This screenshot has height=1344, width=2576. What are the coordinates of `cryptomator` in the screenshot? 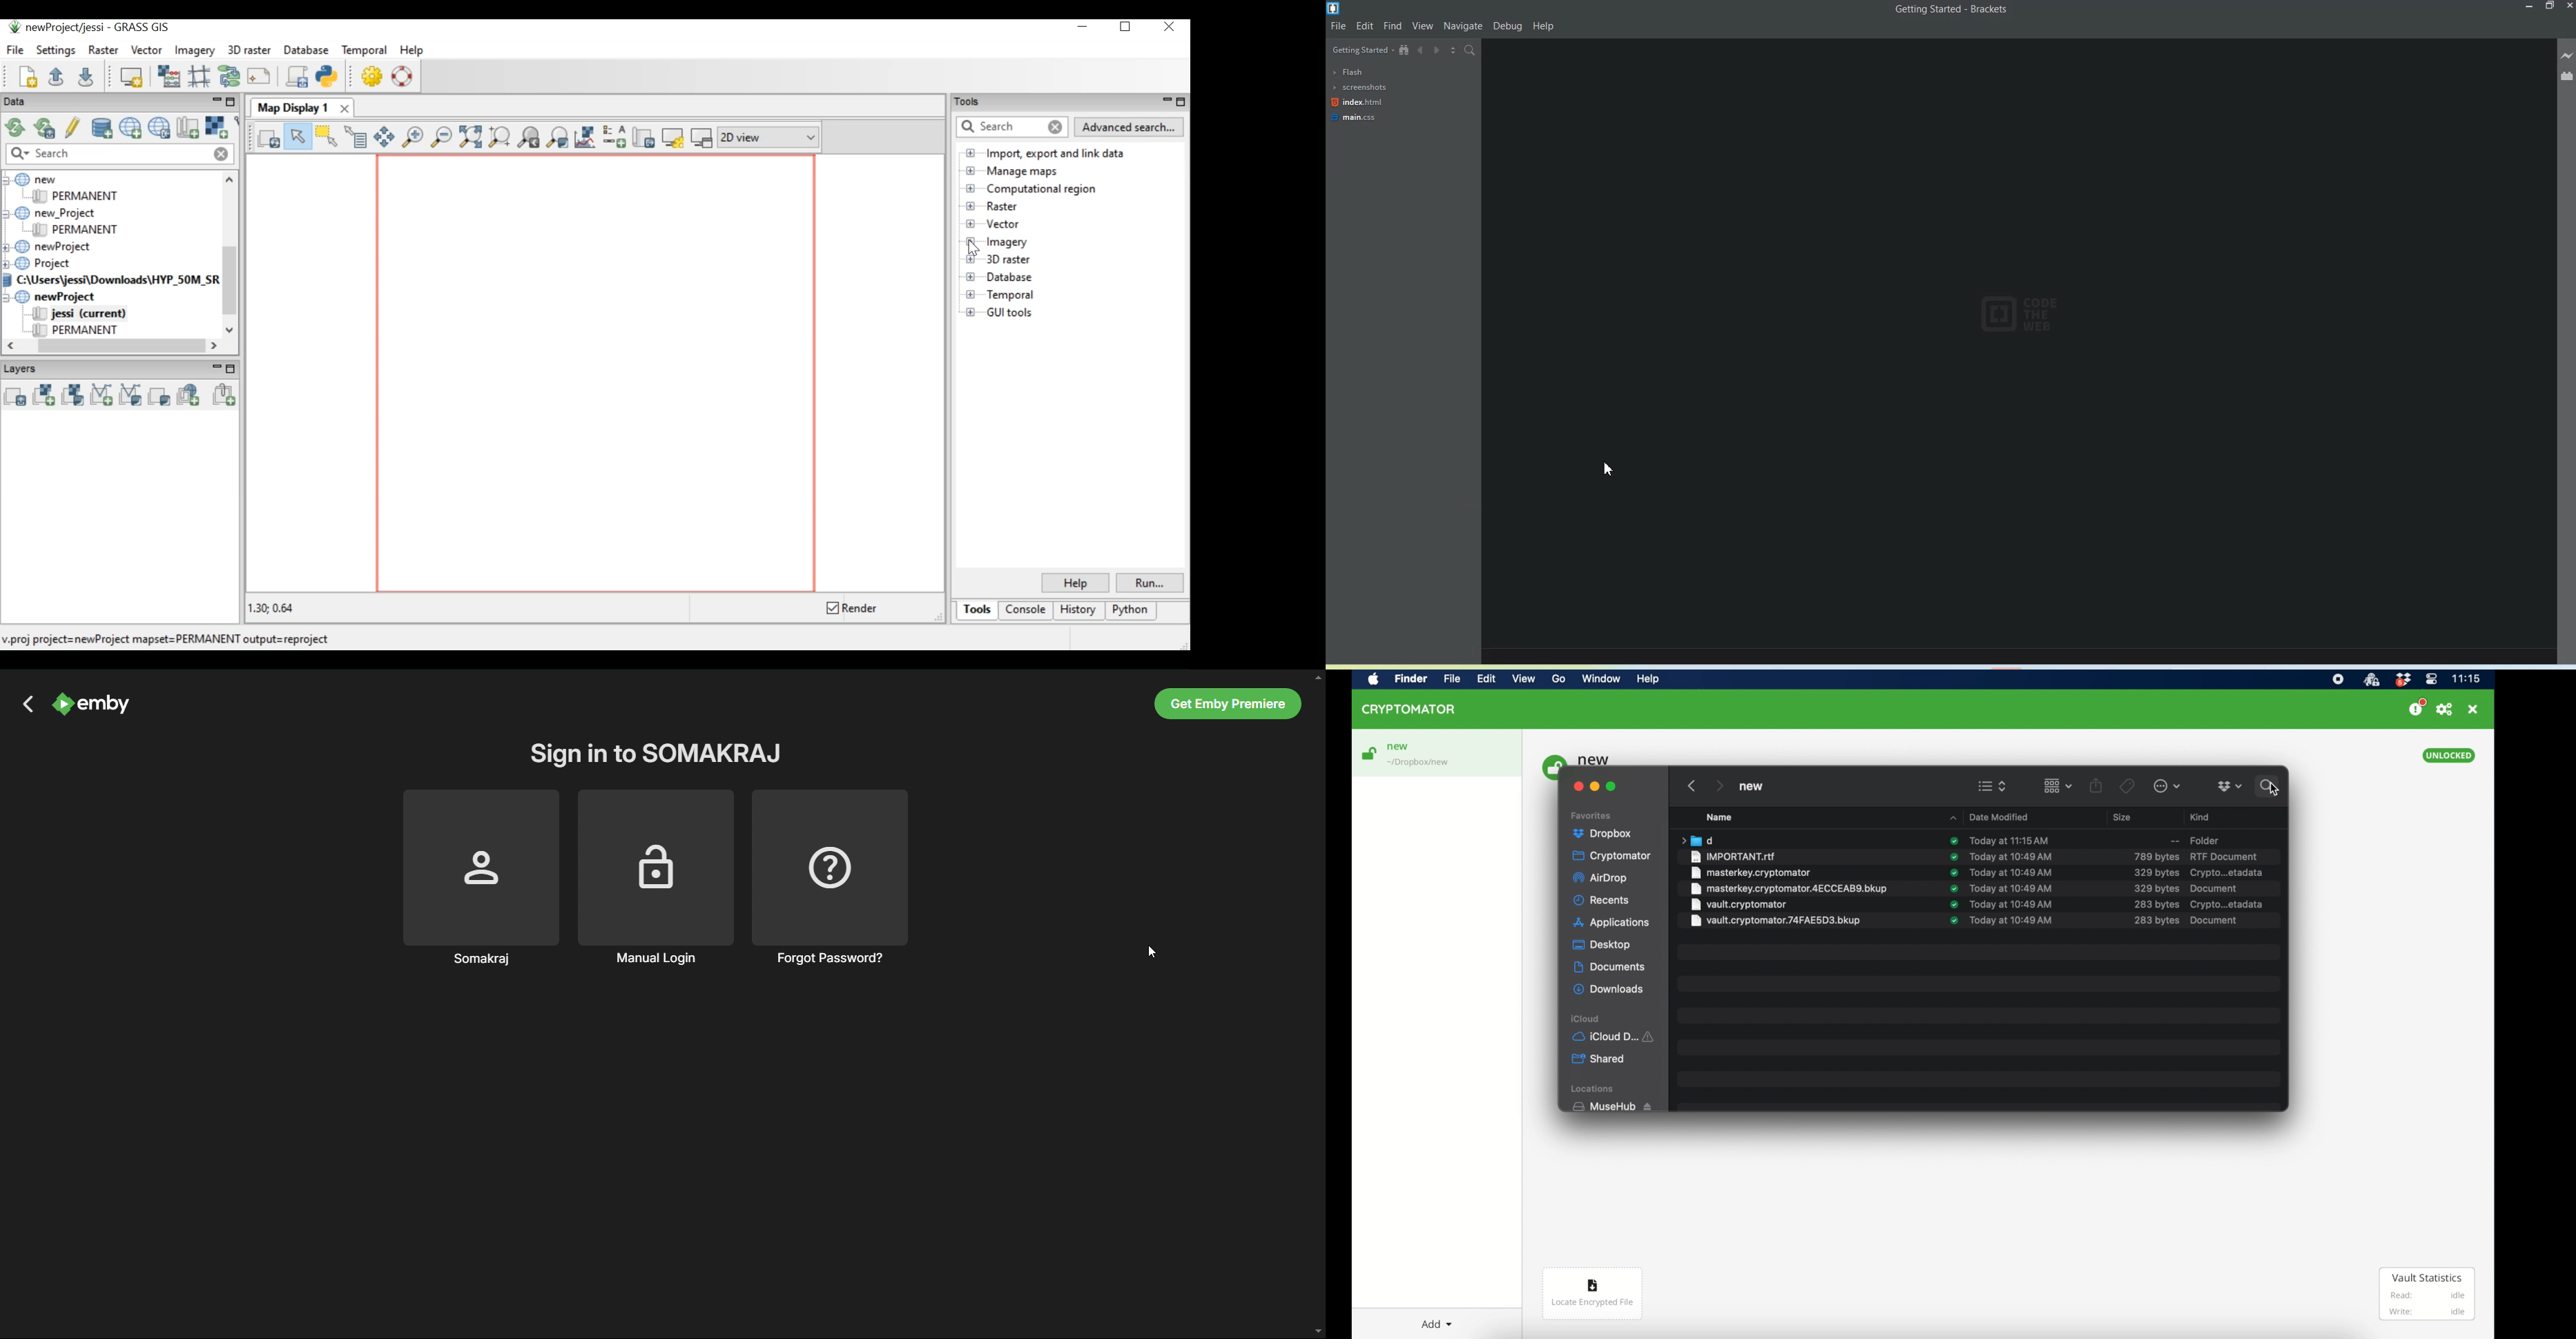 It's located at (1613, 855).